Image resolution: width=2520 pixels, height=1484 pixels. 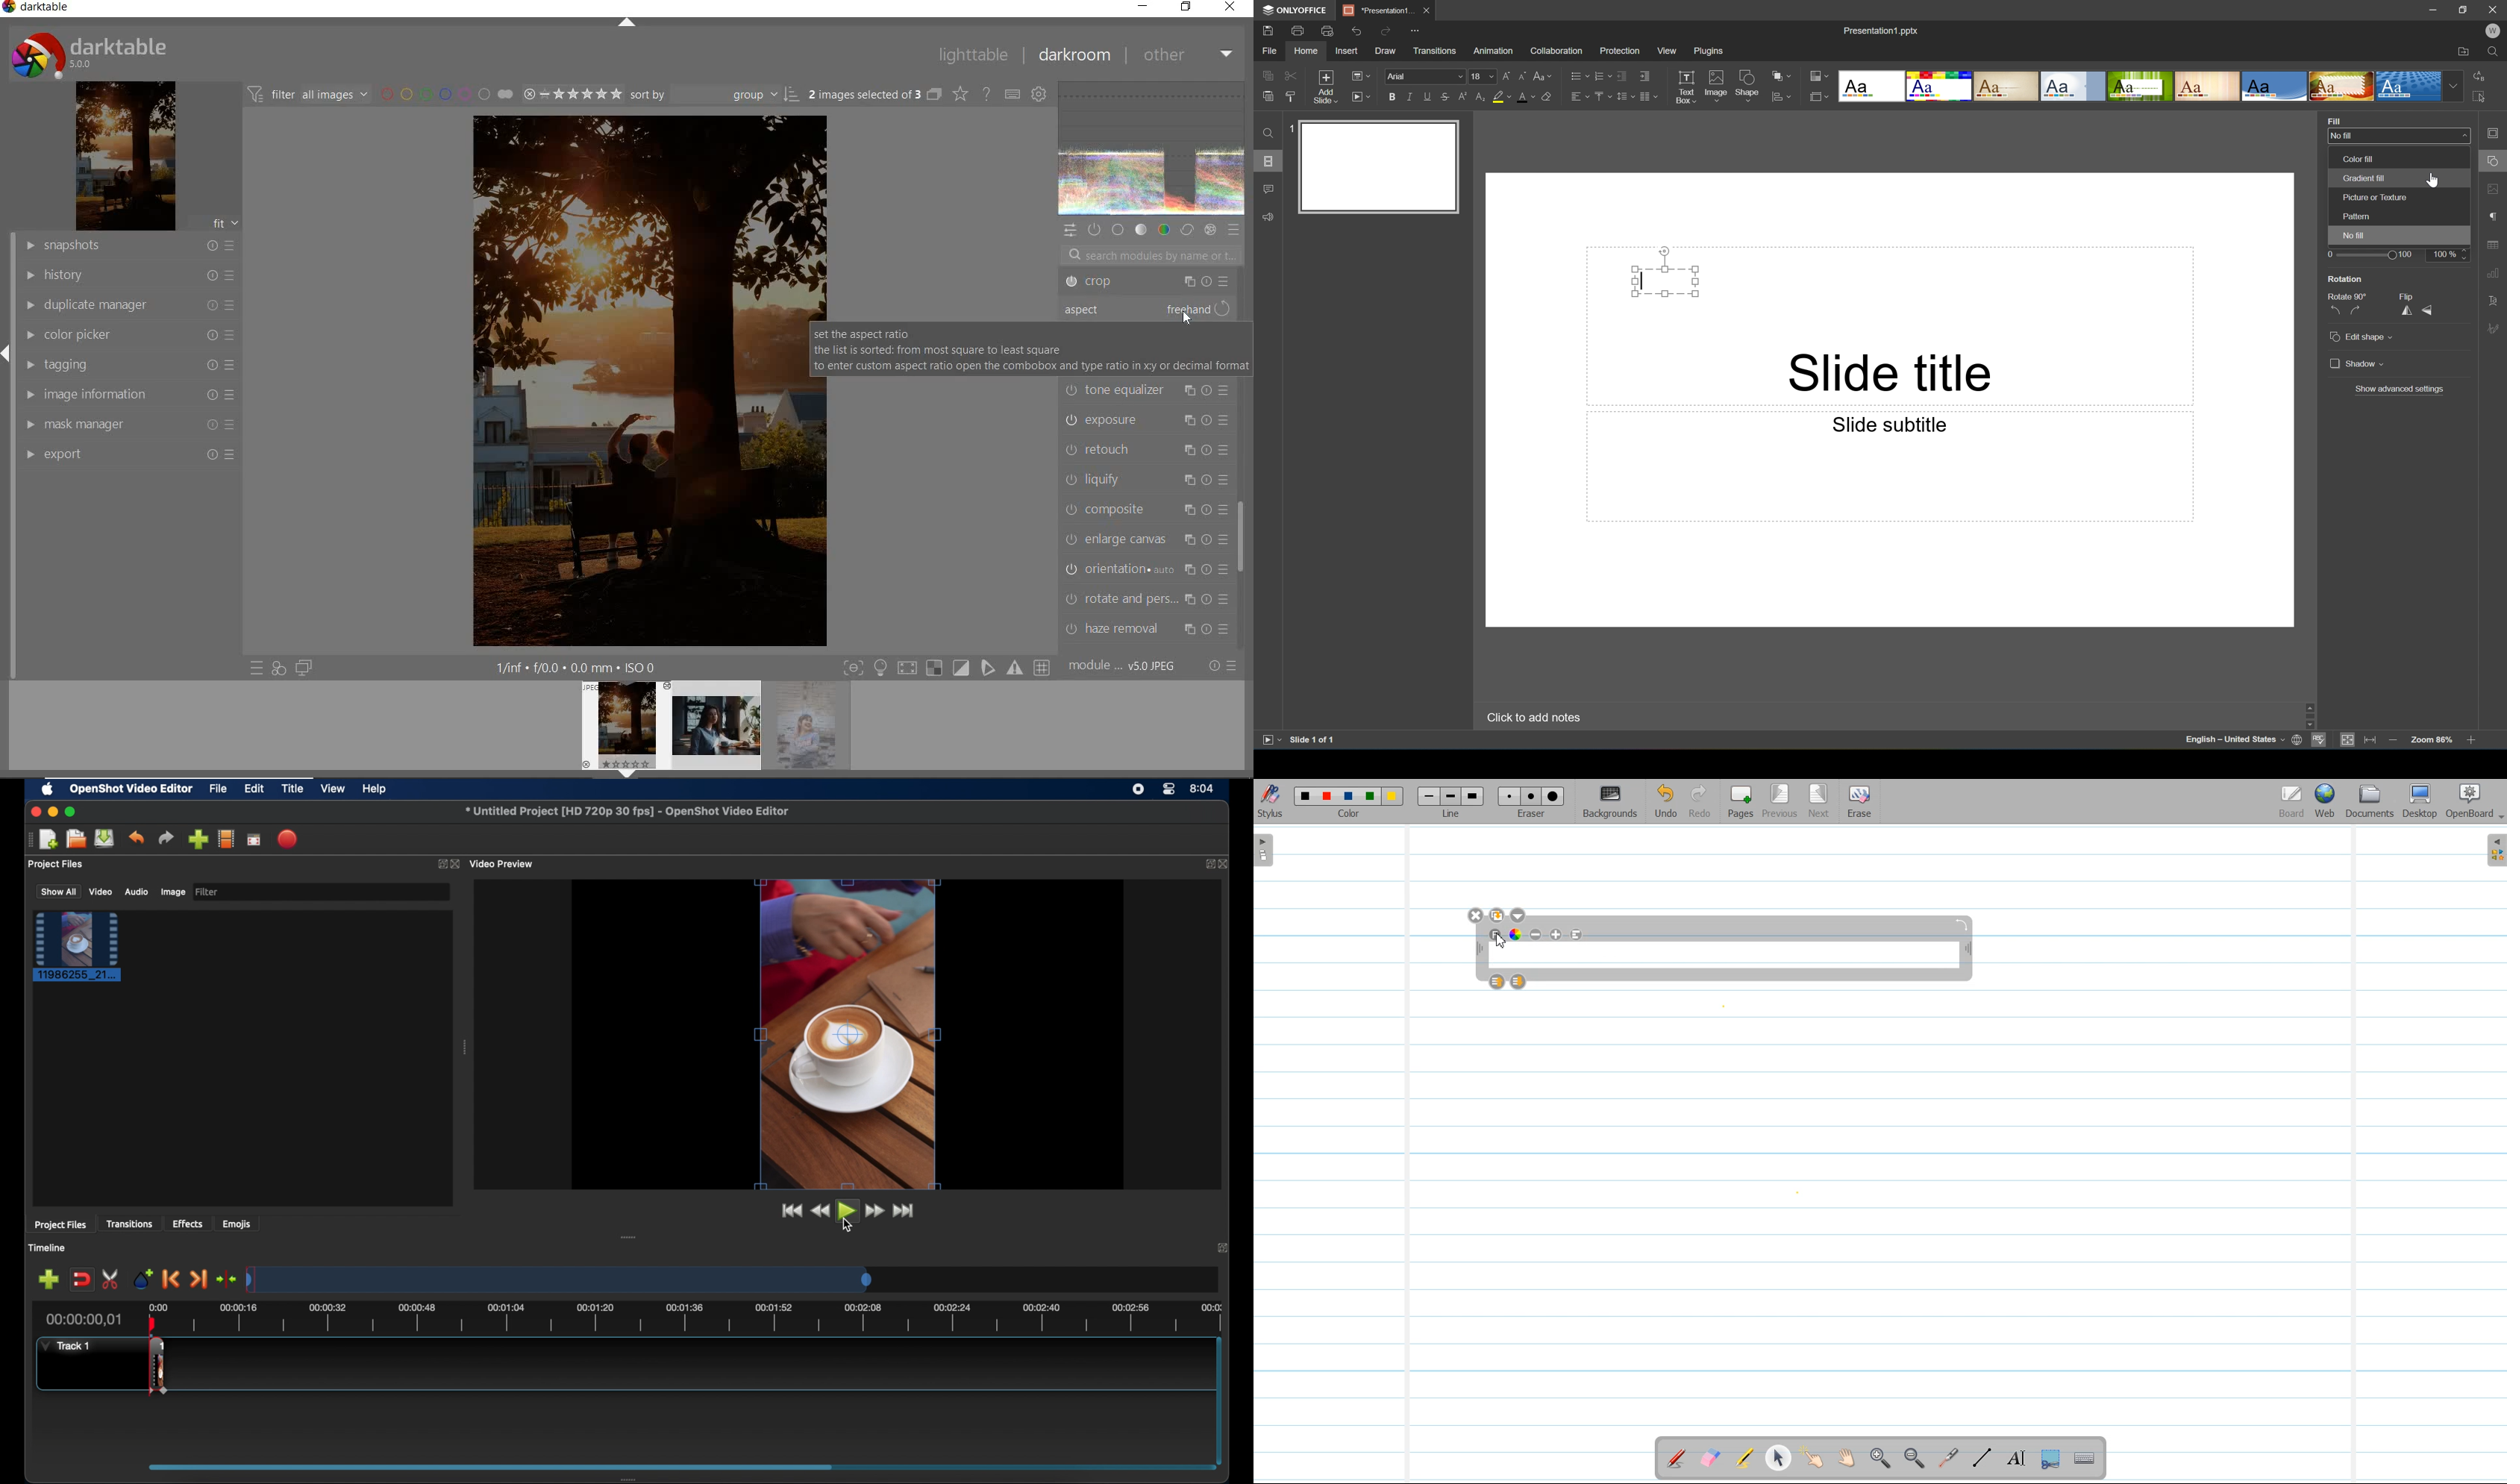 I want to click on reset or preset & preference, so click(x=1223, y=668).